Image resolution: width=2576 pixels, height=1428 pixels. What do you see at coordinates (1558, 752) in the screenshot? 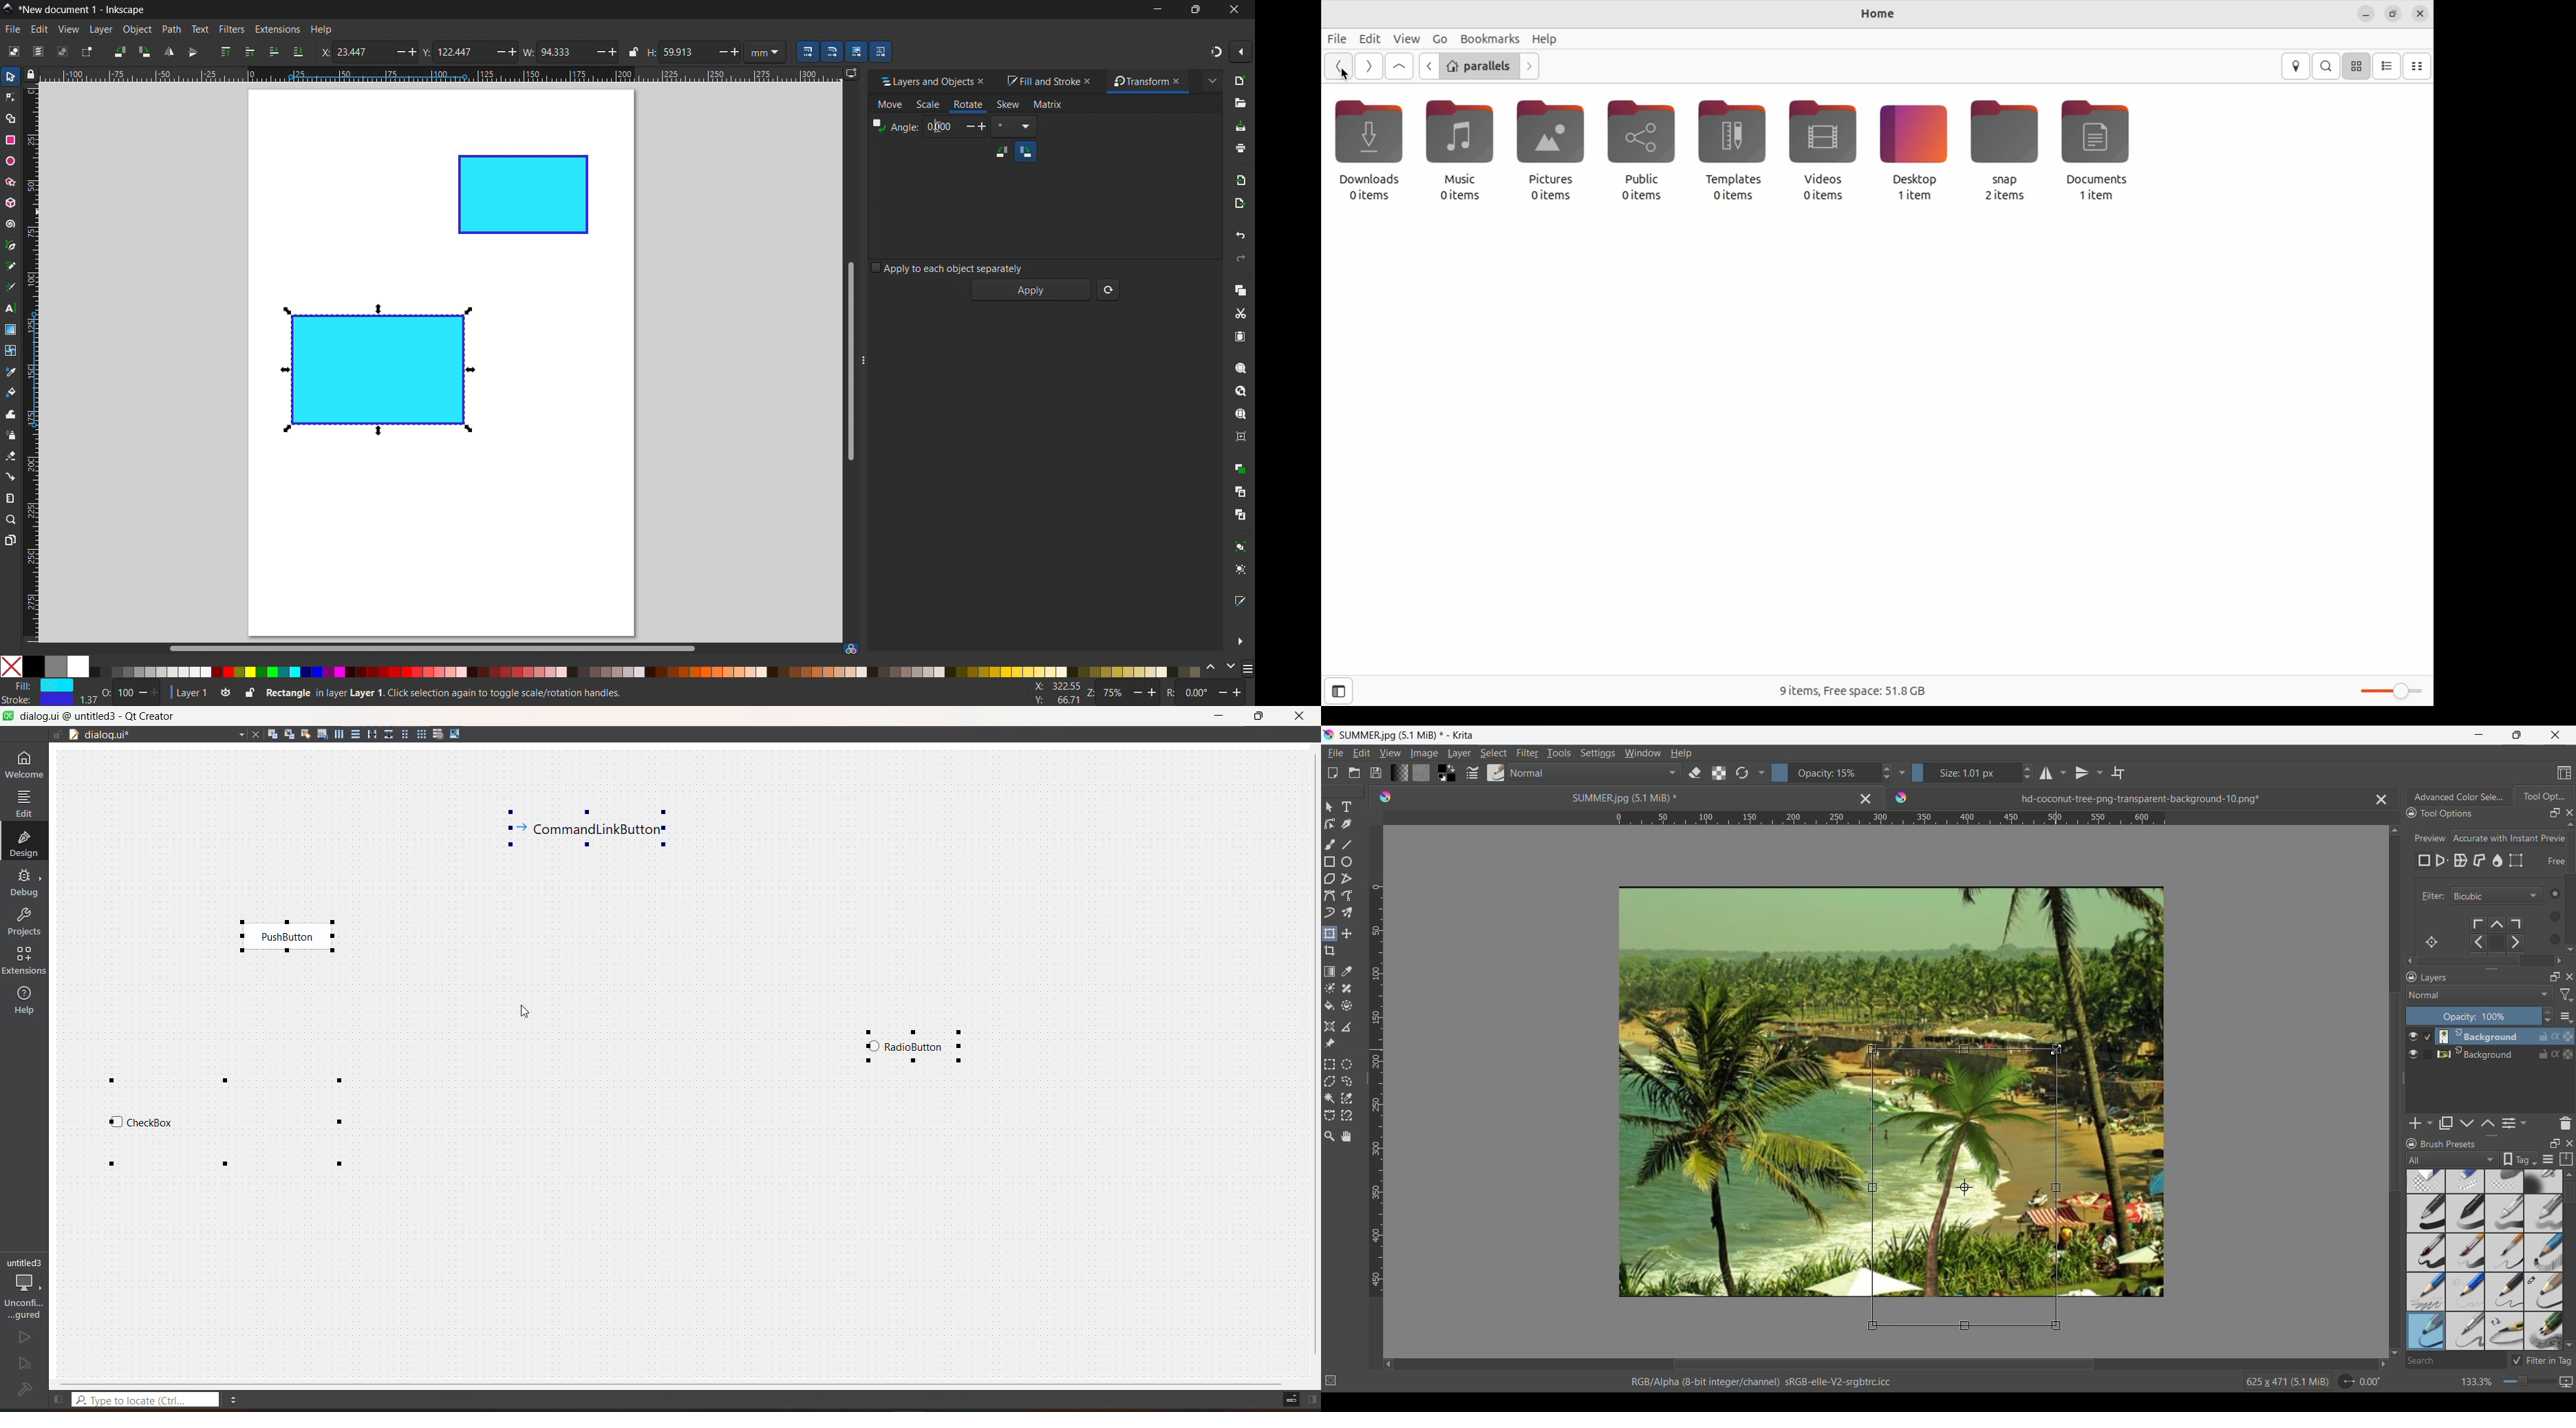
I see `Tools` at bounding box center [1558, 752].